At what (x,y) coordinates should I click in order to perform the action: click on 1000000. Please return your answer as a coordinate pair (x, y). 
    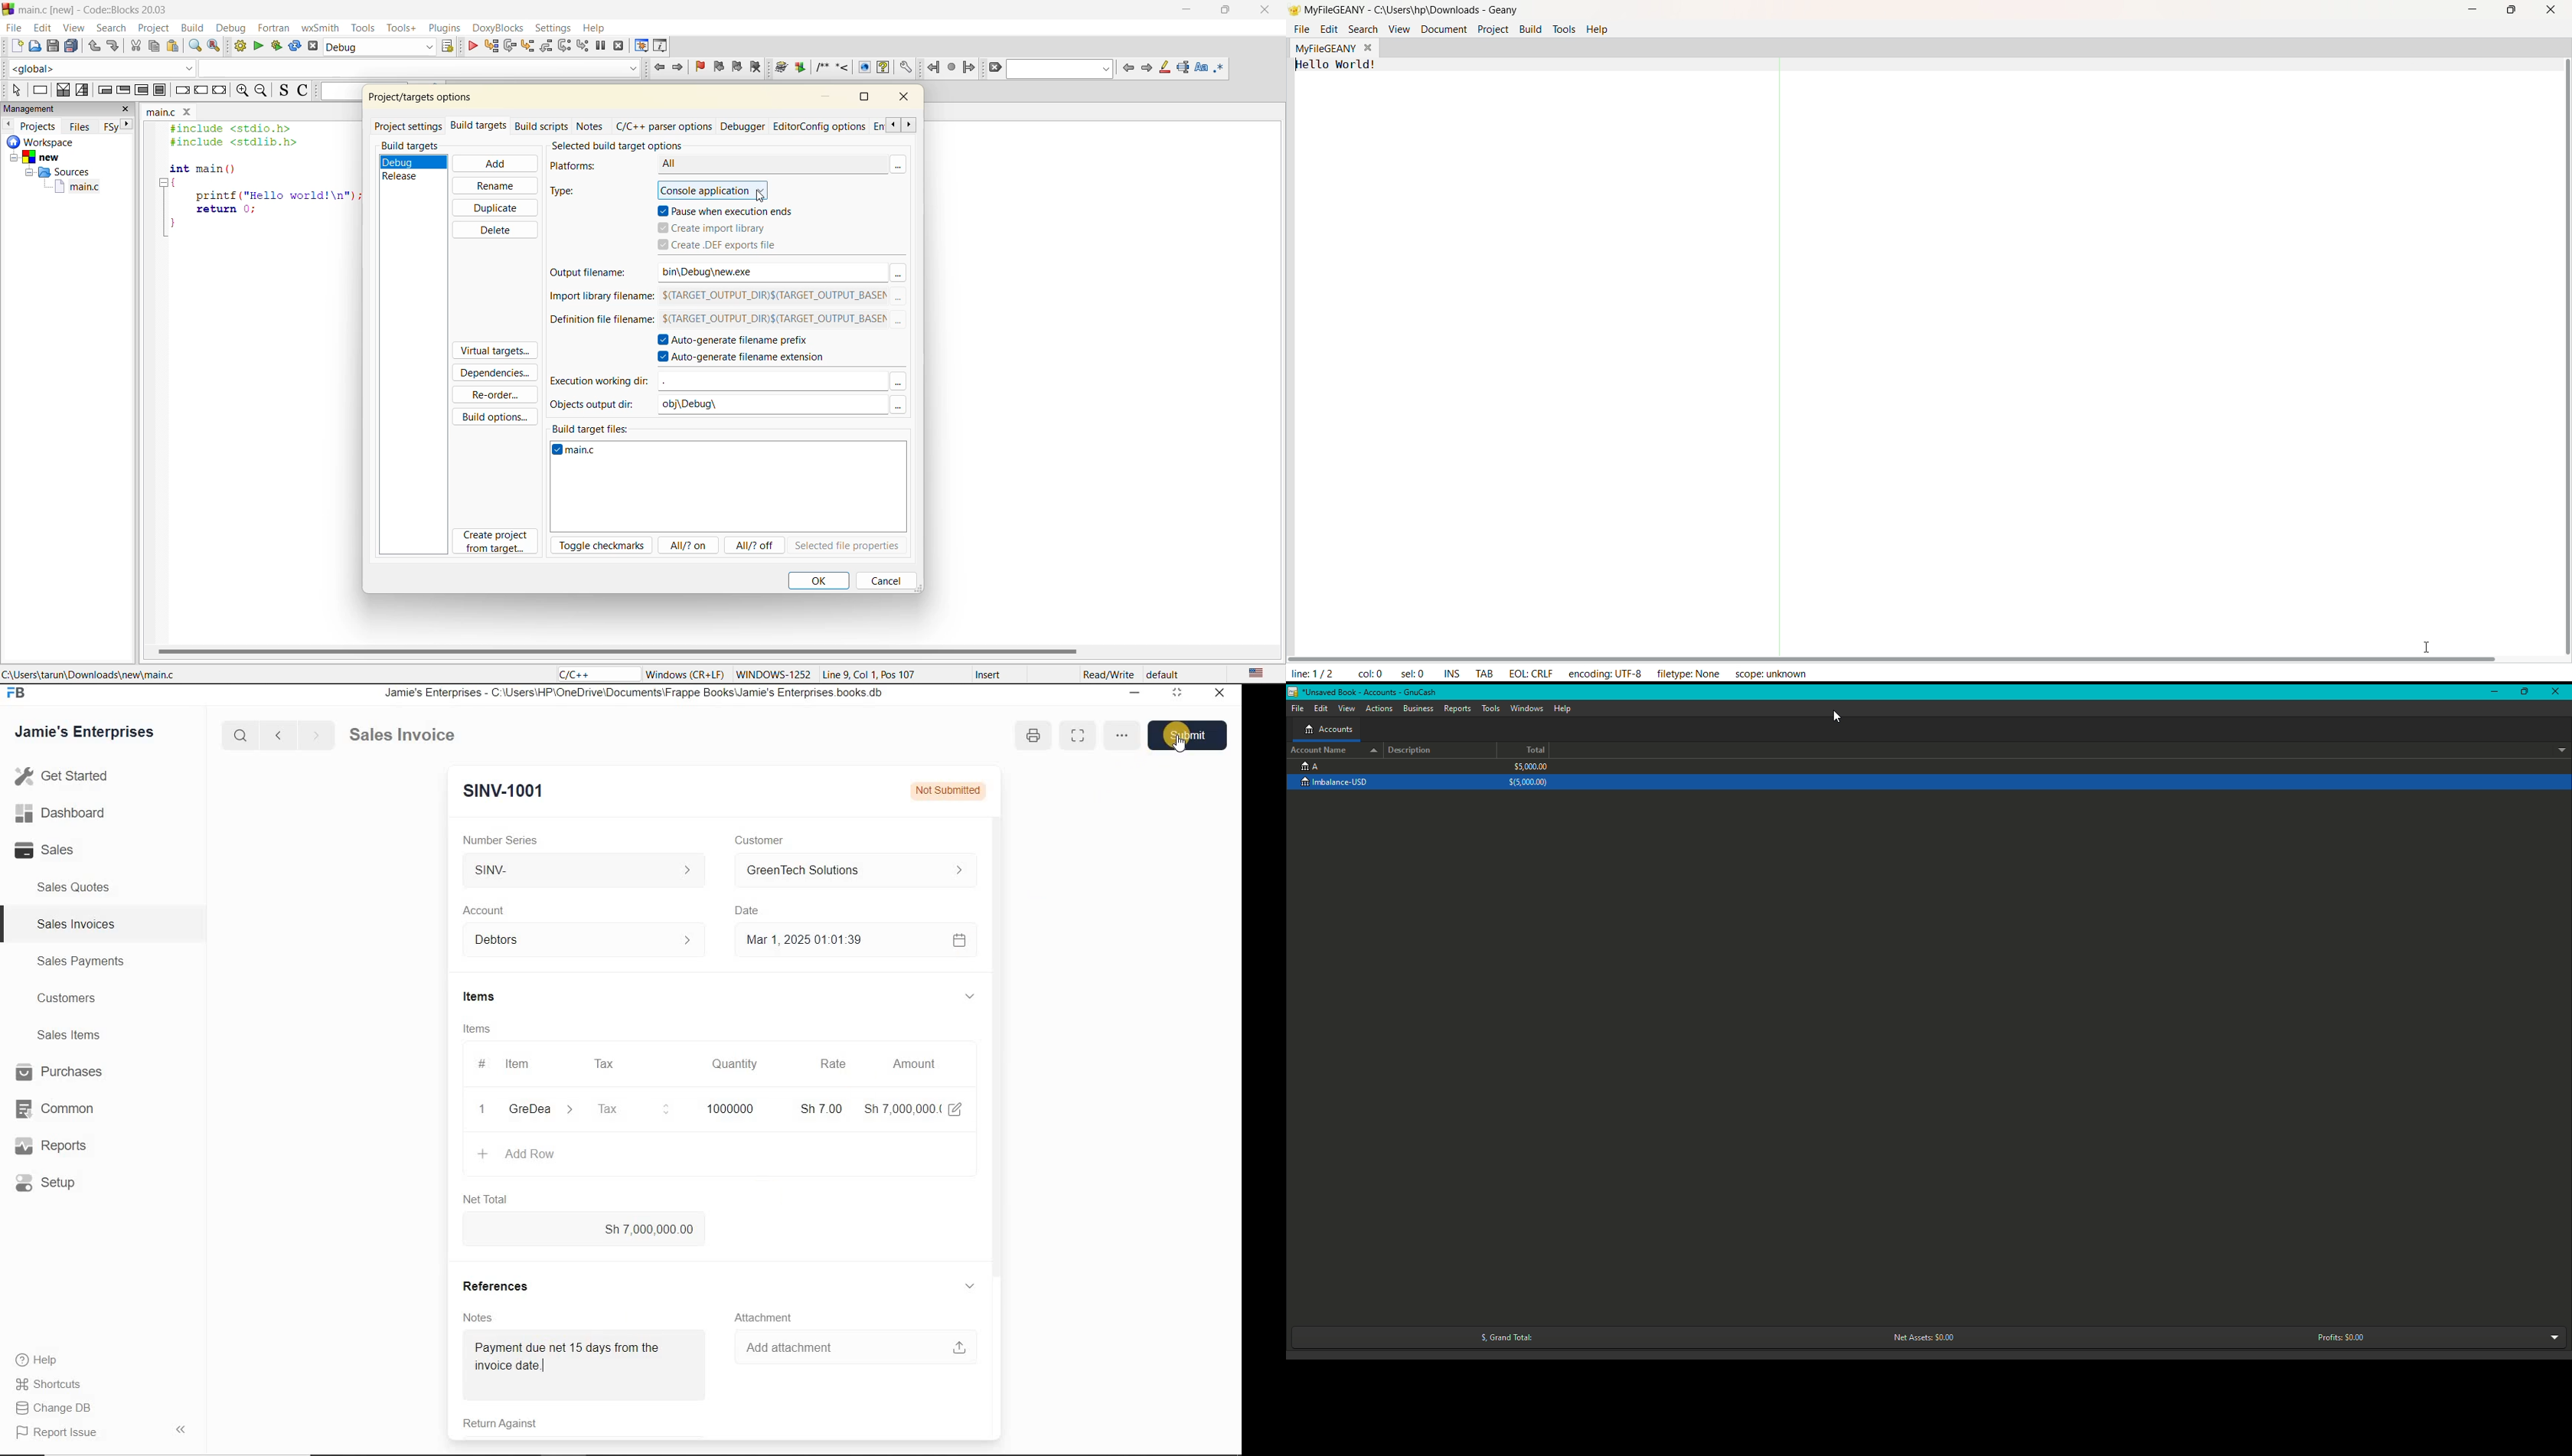
    Looking at the image, I should click on (728, 1108).